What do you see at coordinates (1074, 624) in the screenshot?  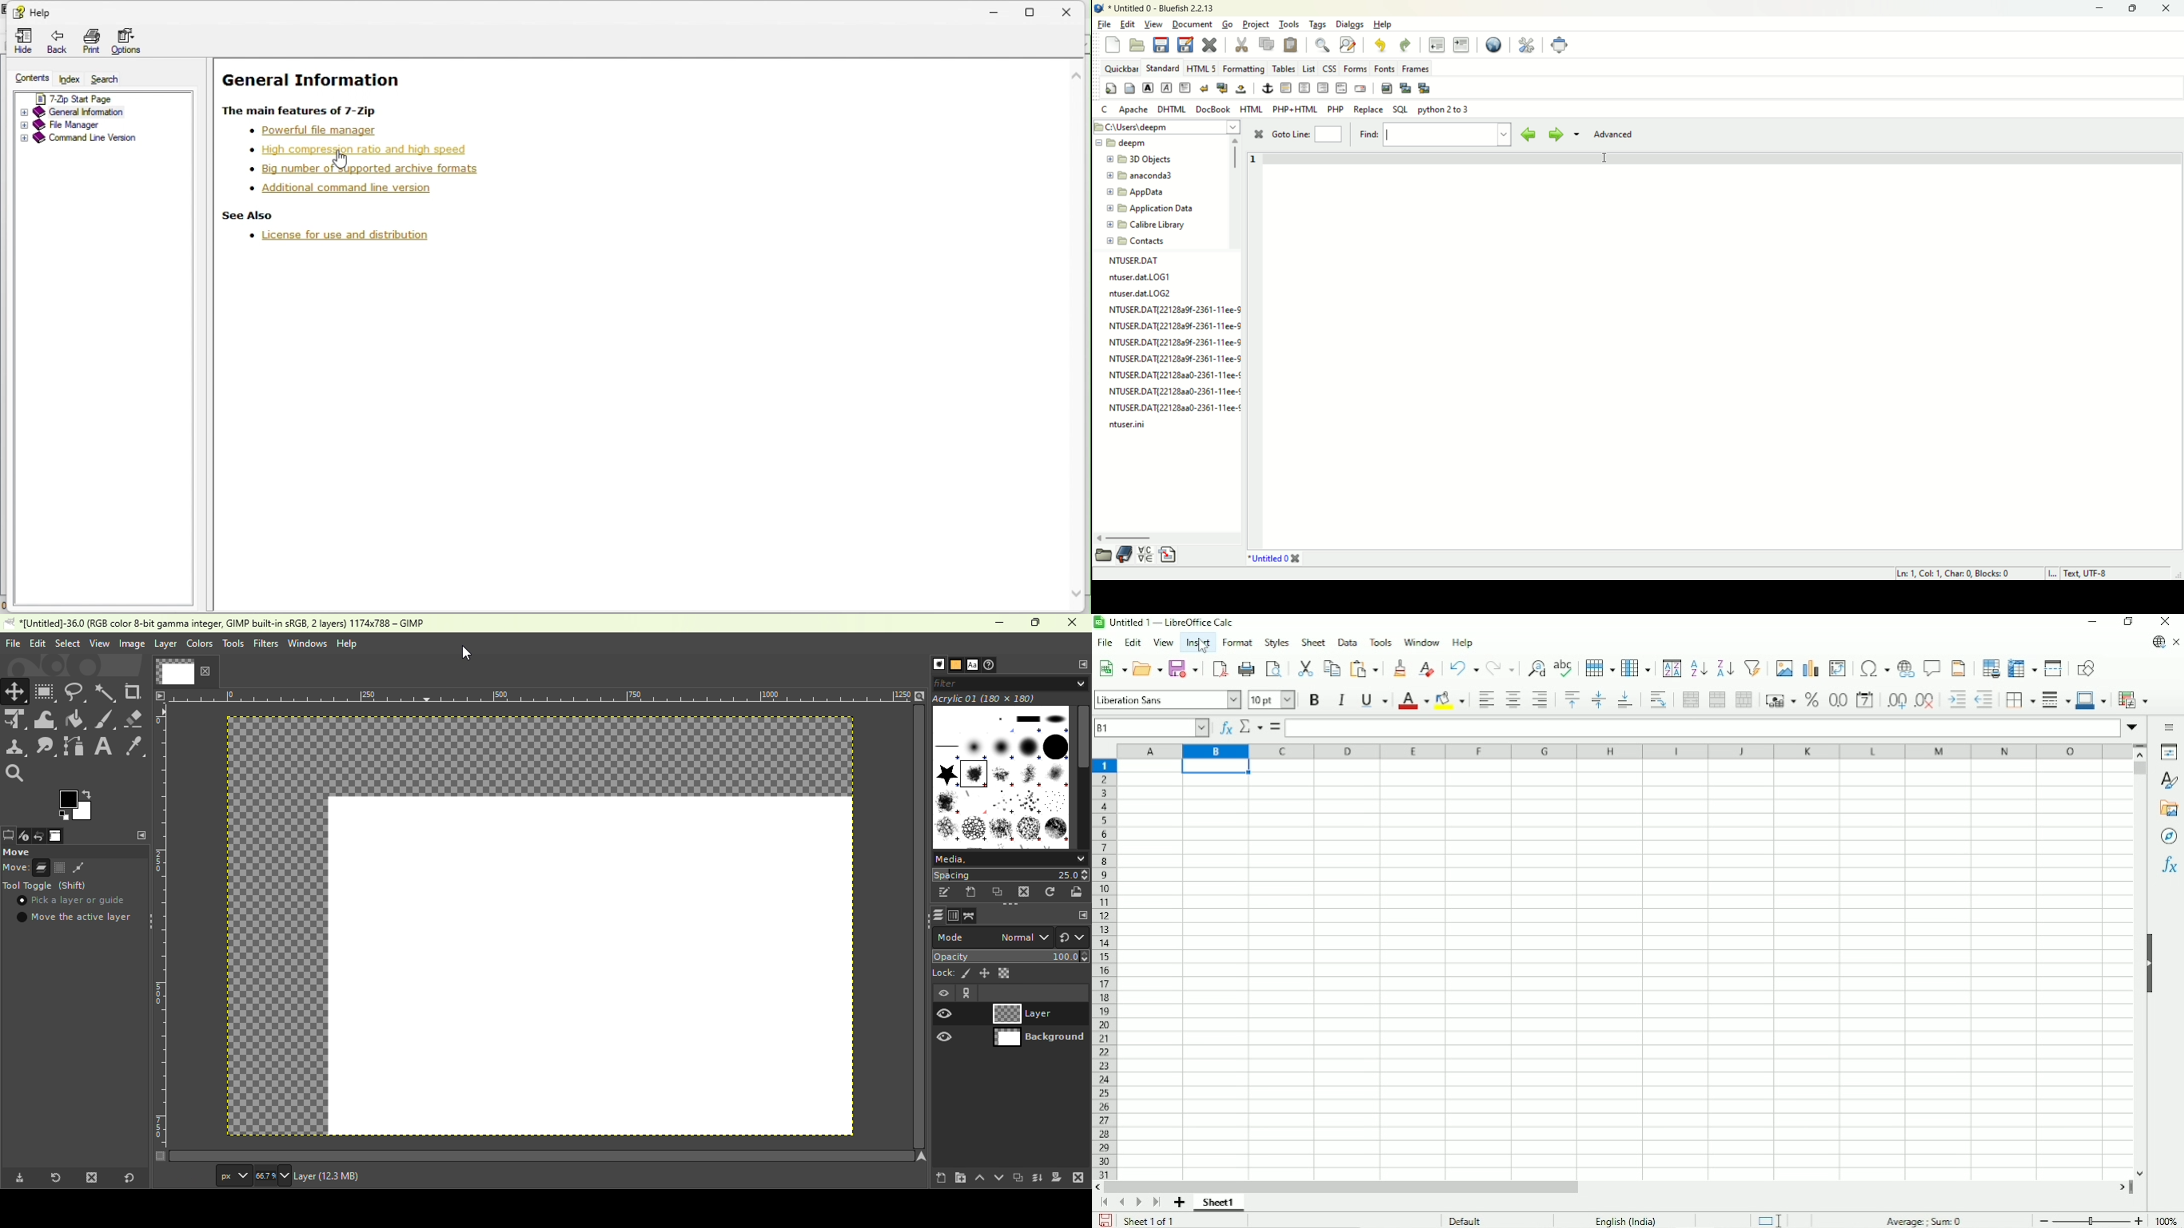 I see `Close` at bounding box center [1074, 624].